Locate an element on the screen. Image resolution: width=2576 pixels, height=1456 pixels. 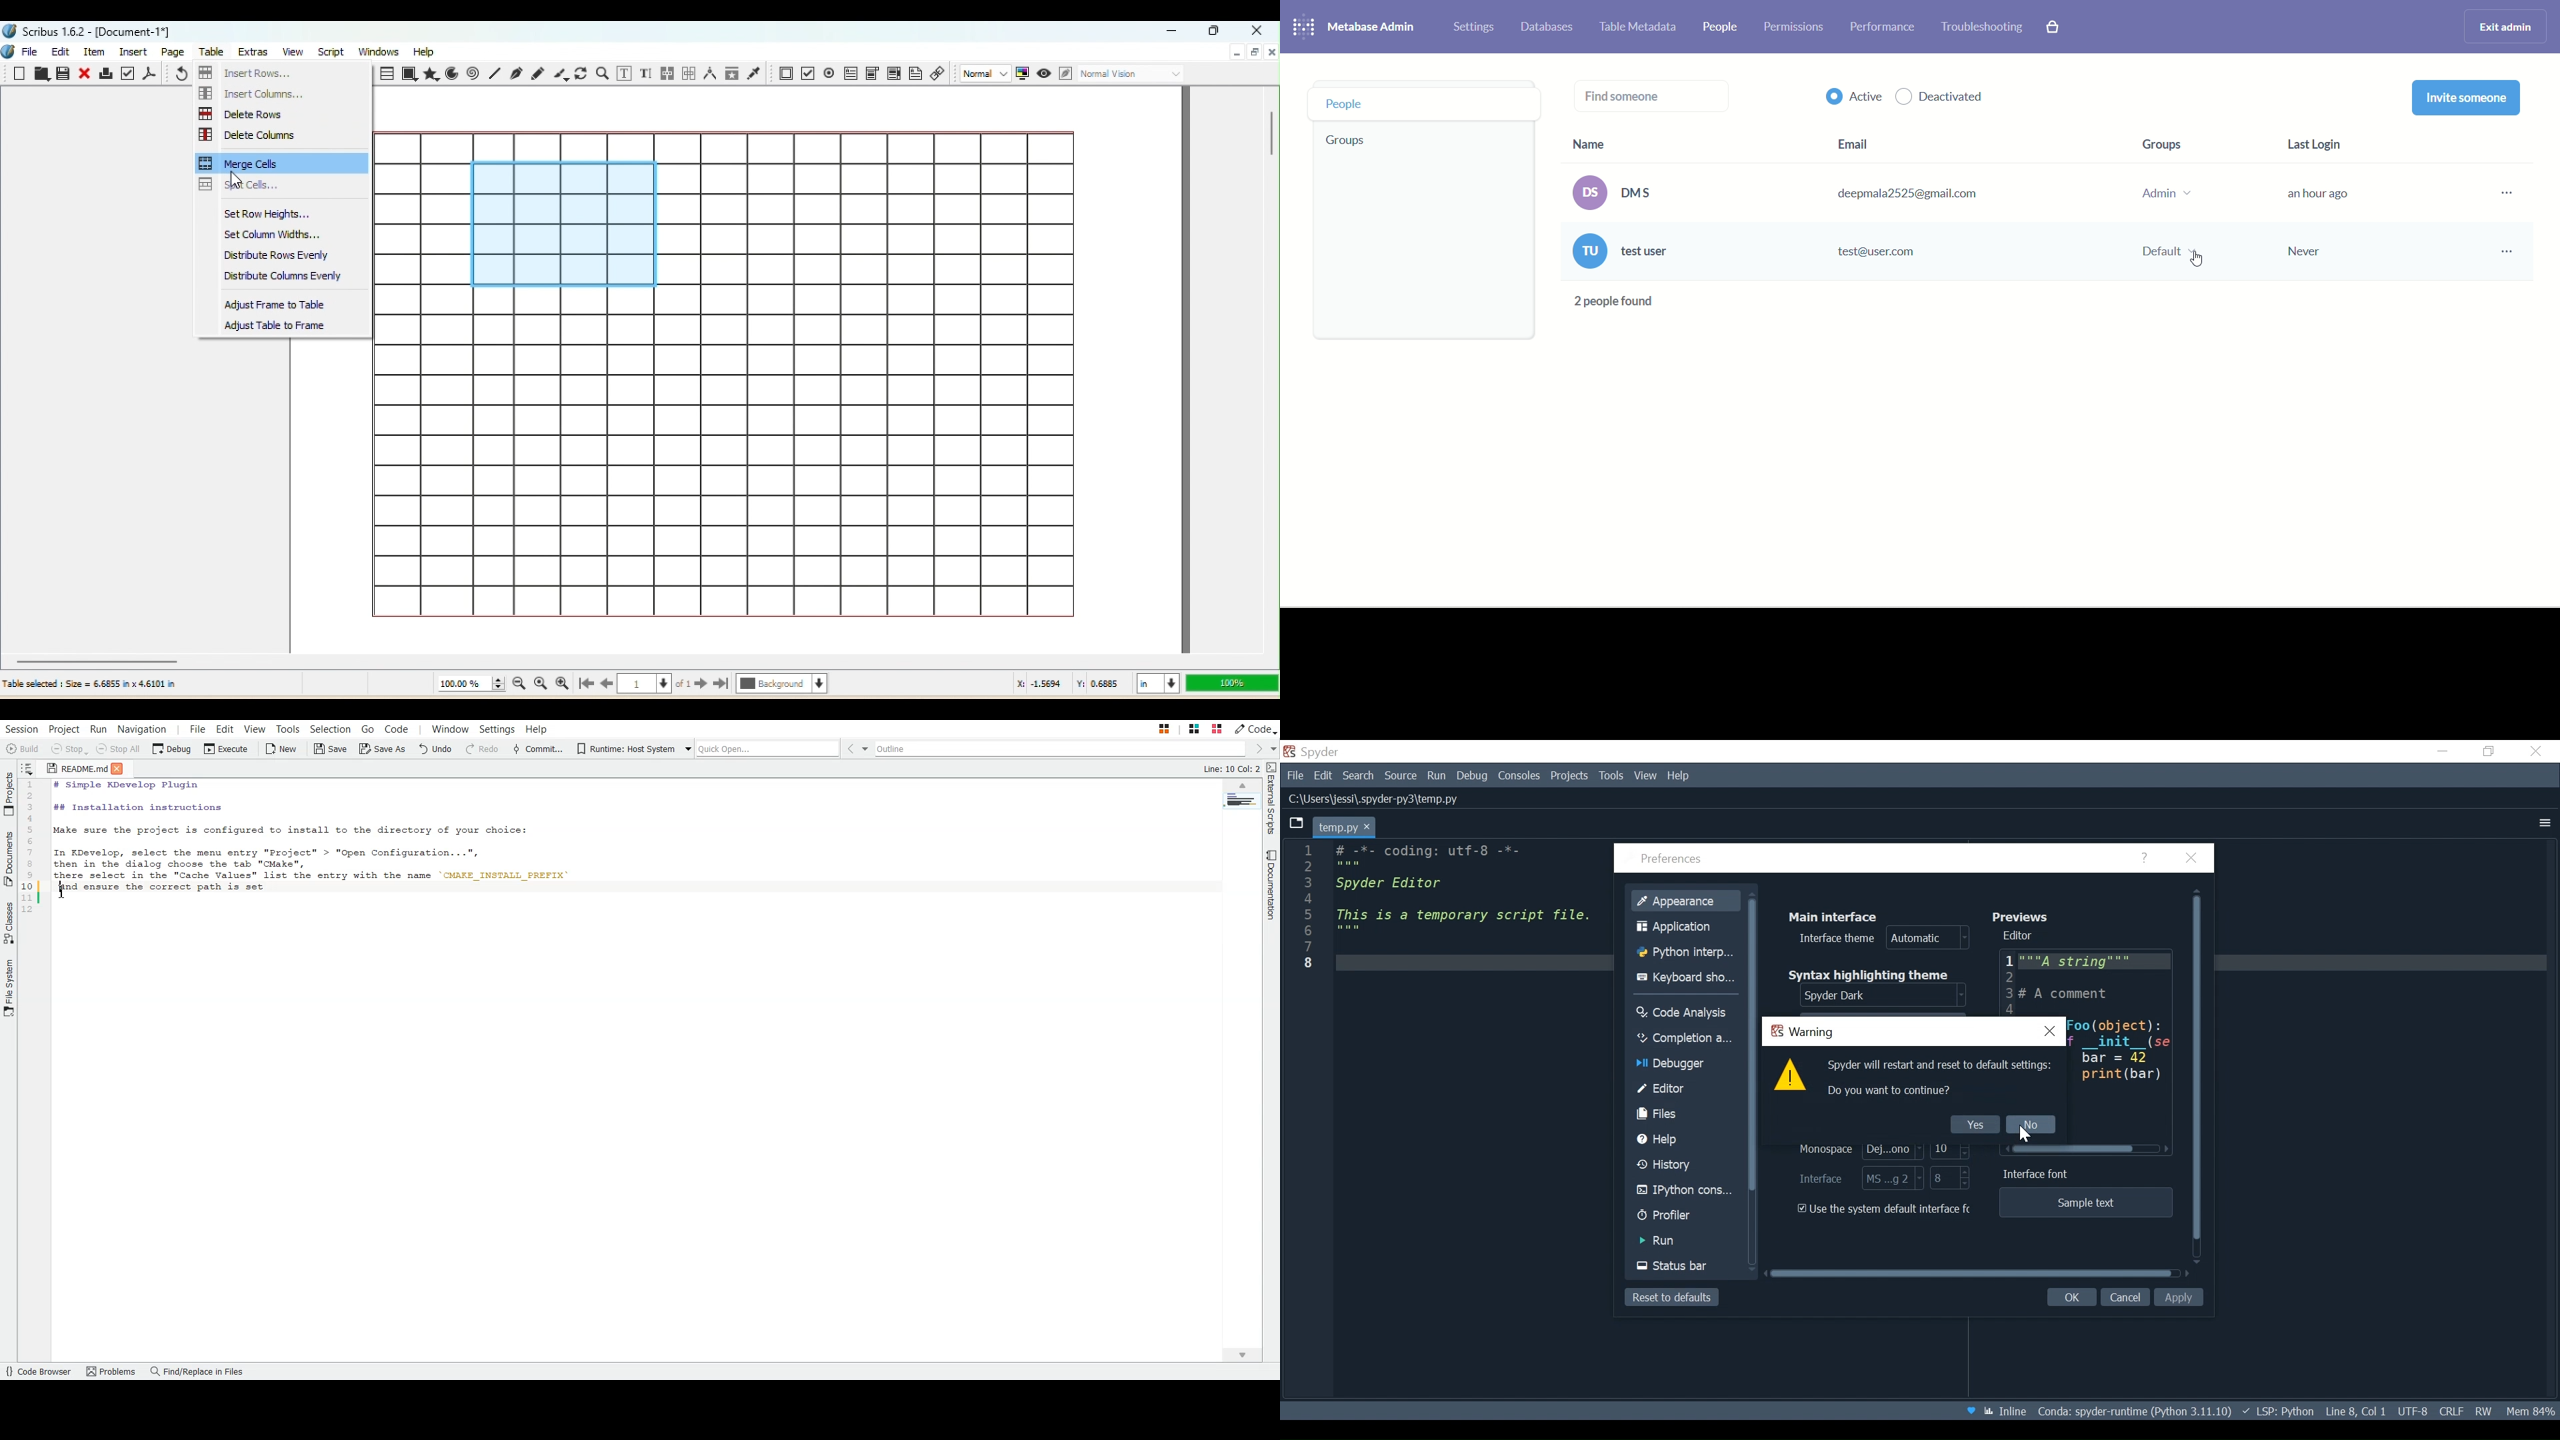
Page is located at coordinates (175, 51).